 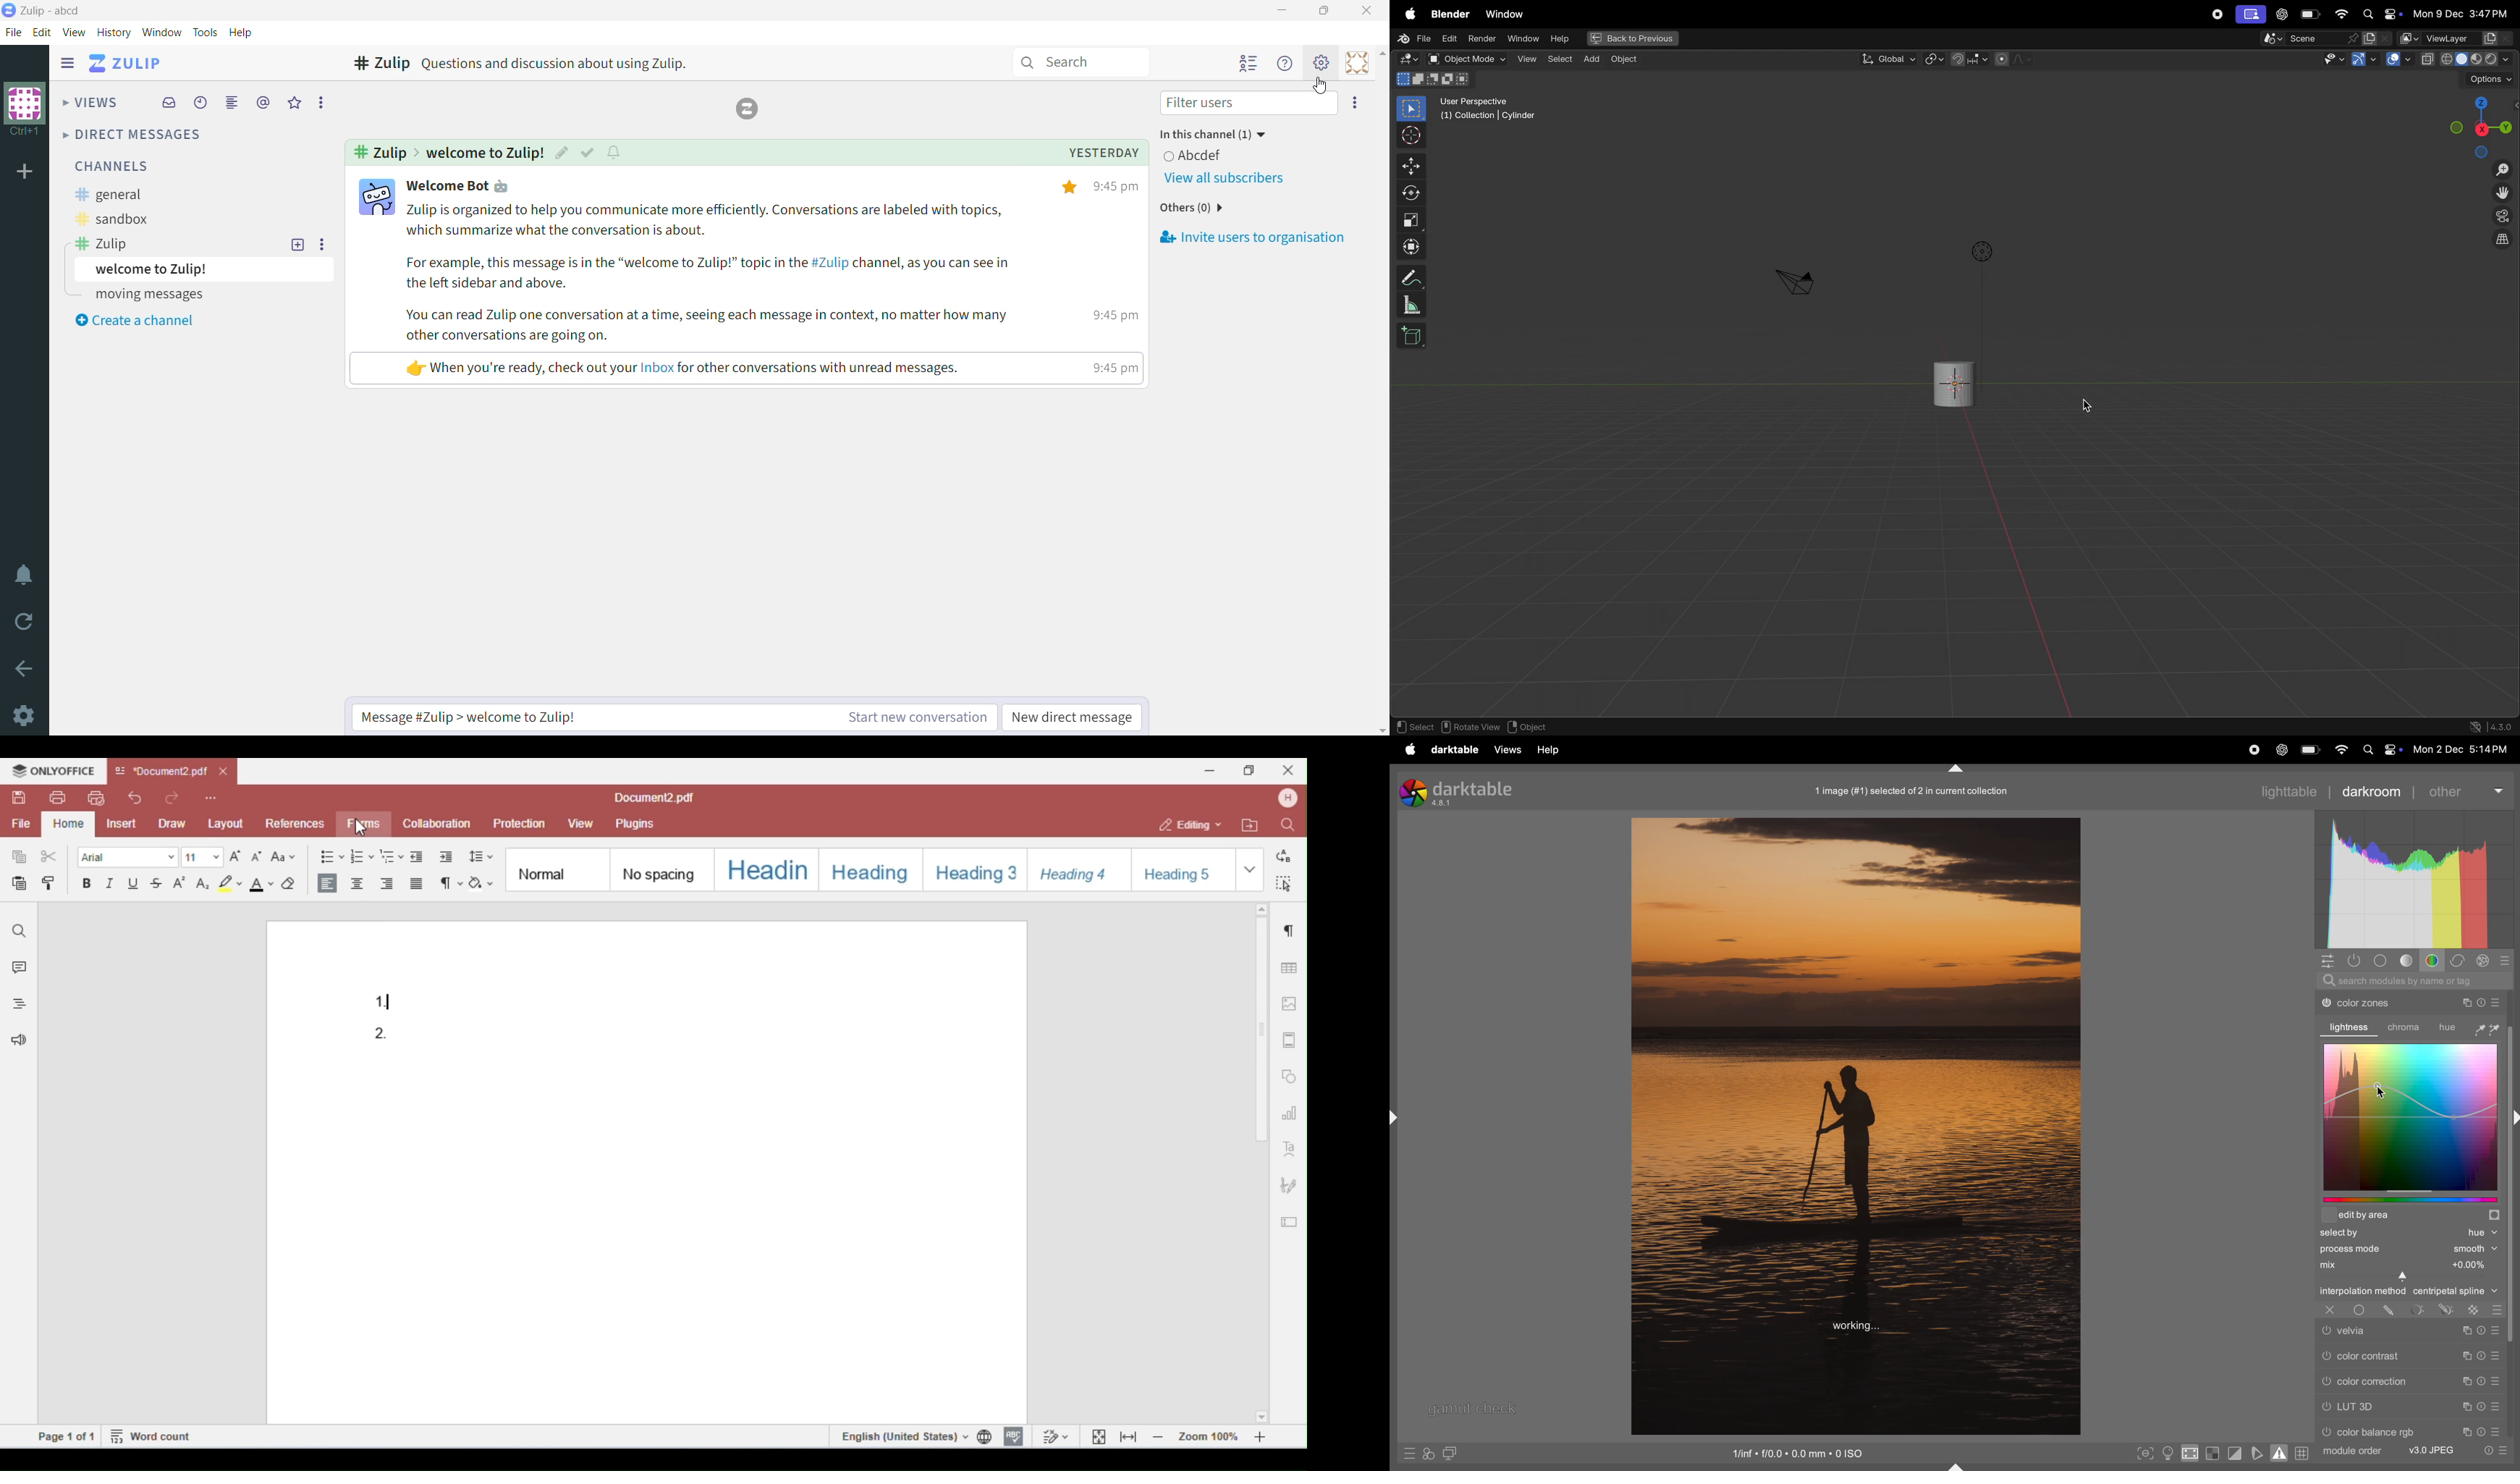 What do you see at coordinates (2476, 1249) in the screenshot?
I see `Smooth` at bounding box center [2476, 1249].